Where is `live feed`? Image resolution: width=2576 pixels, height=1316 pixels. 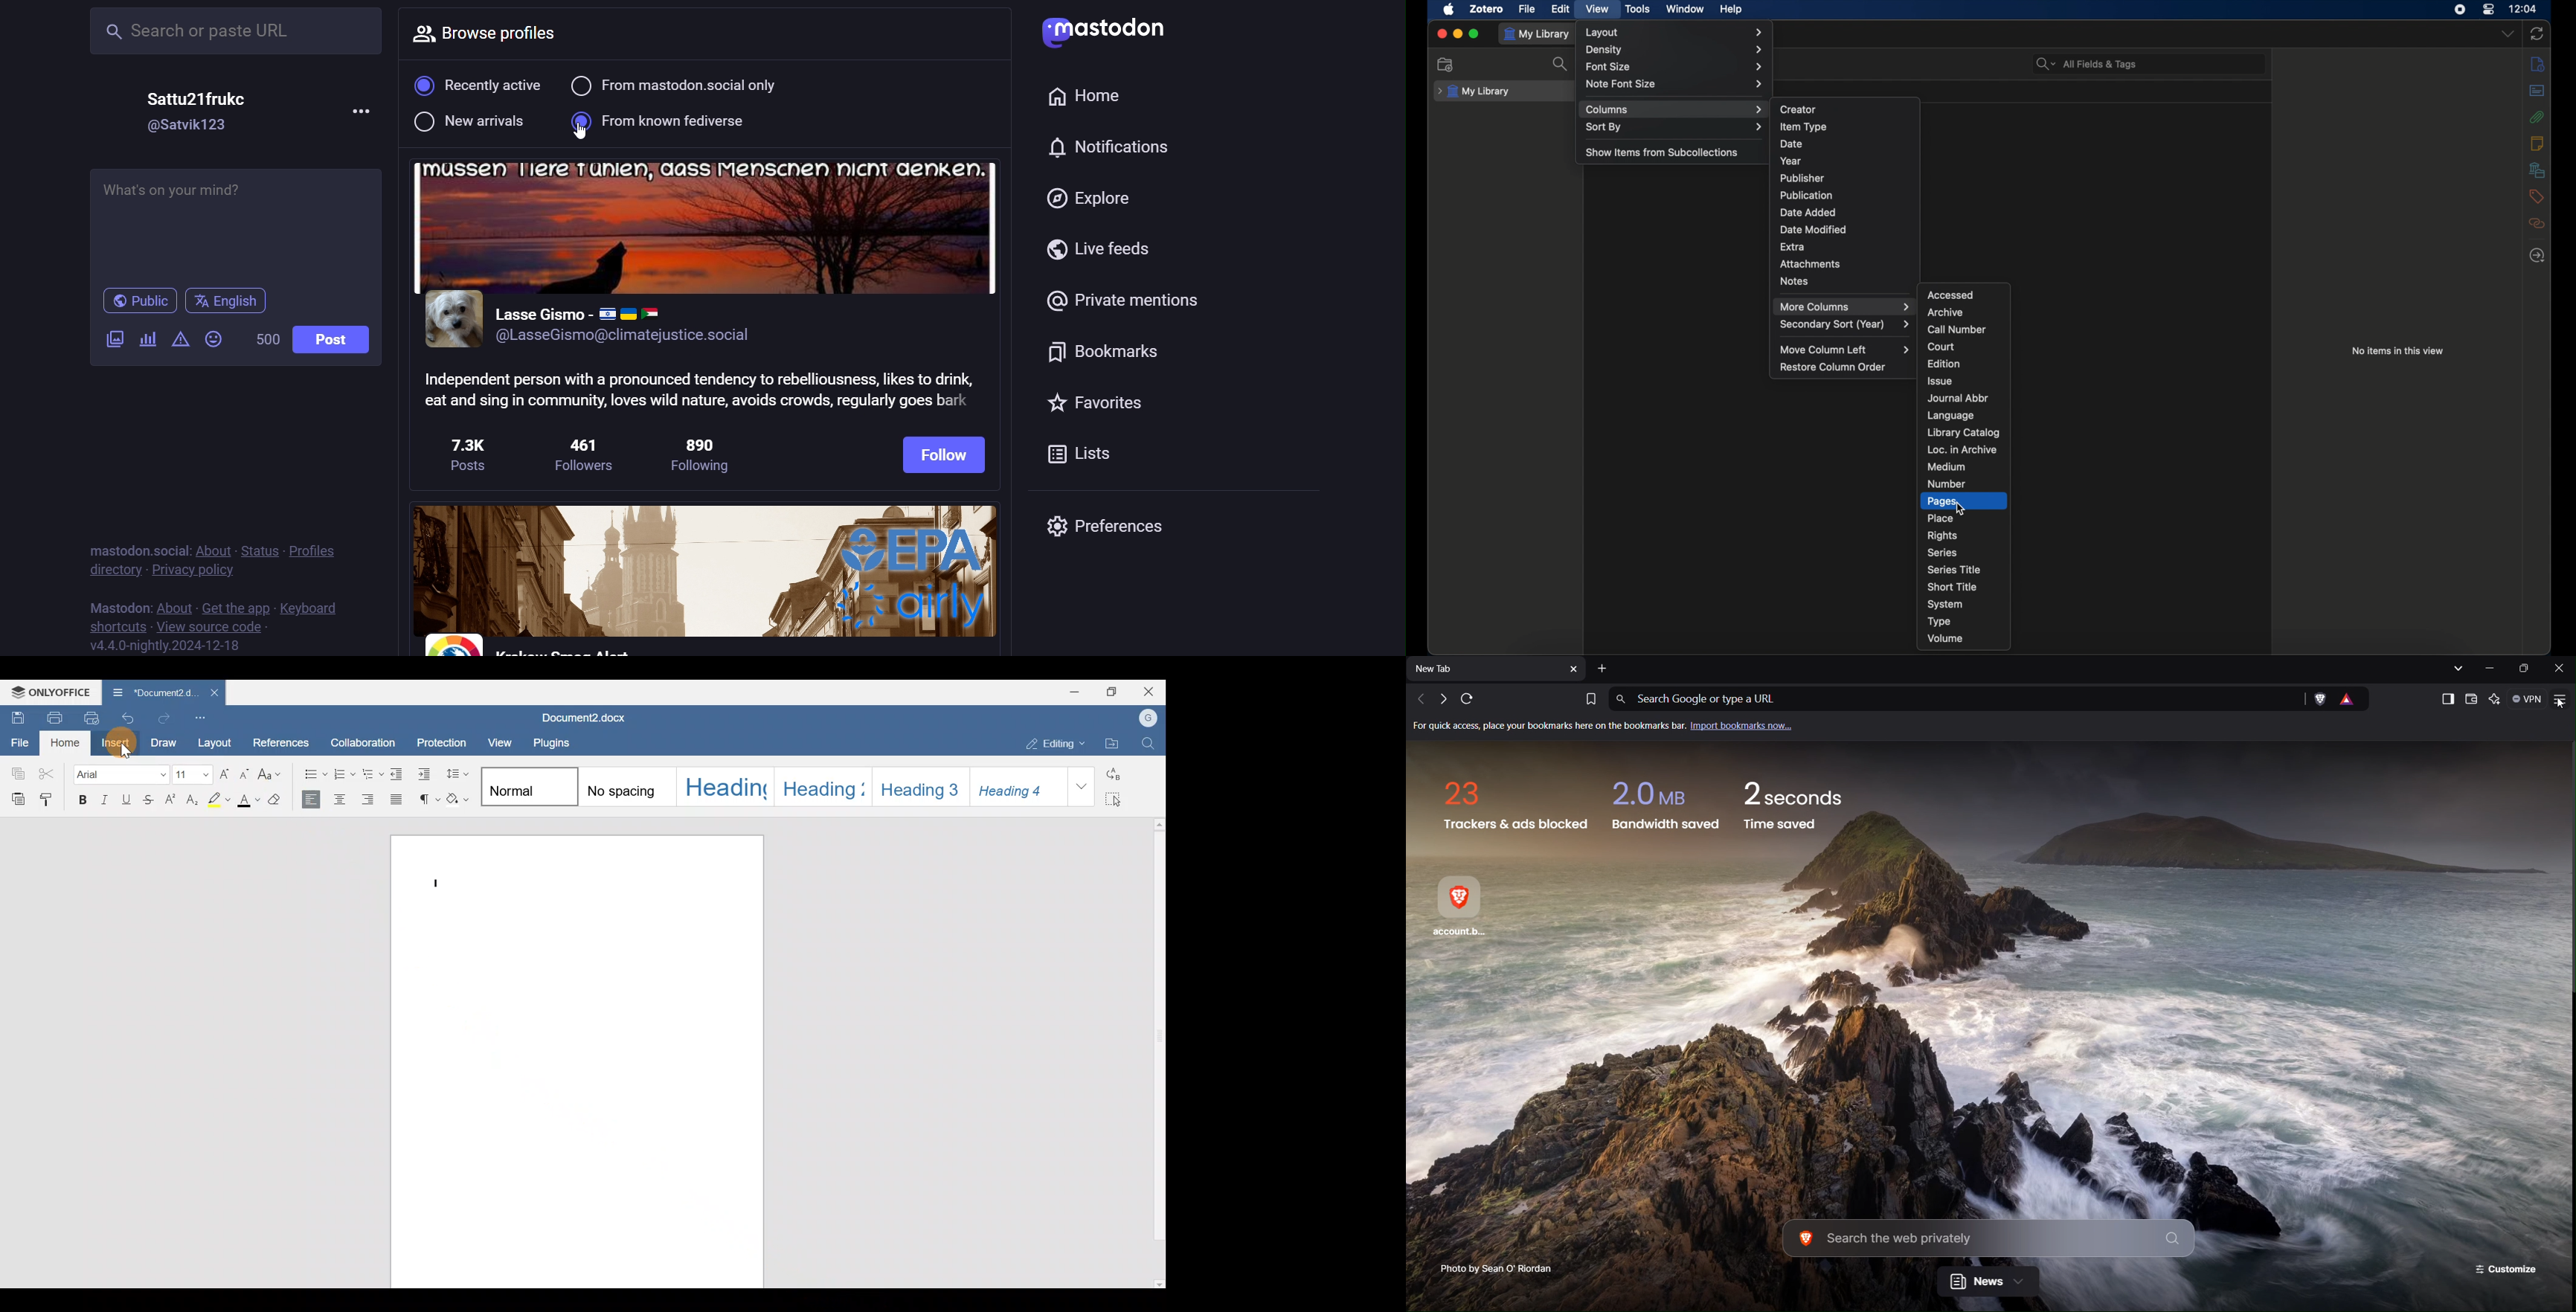 live feed is located at coordinates (1107, 251).